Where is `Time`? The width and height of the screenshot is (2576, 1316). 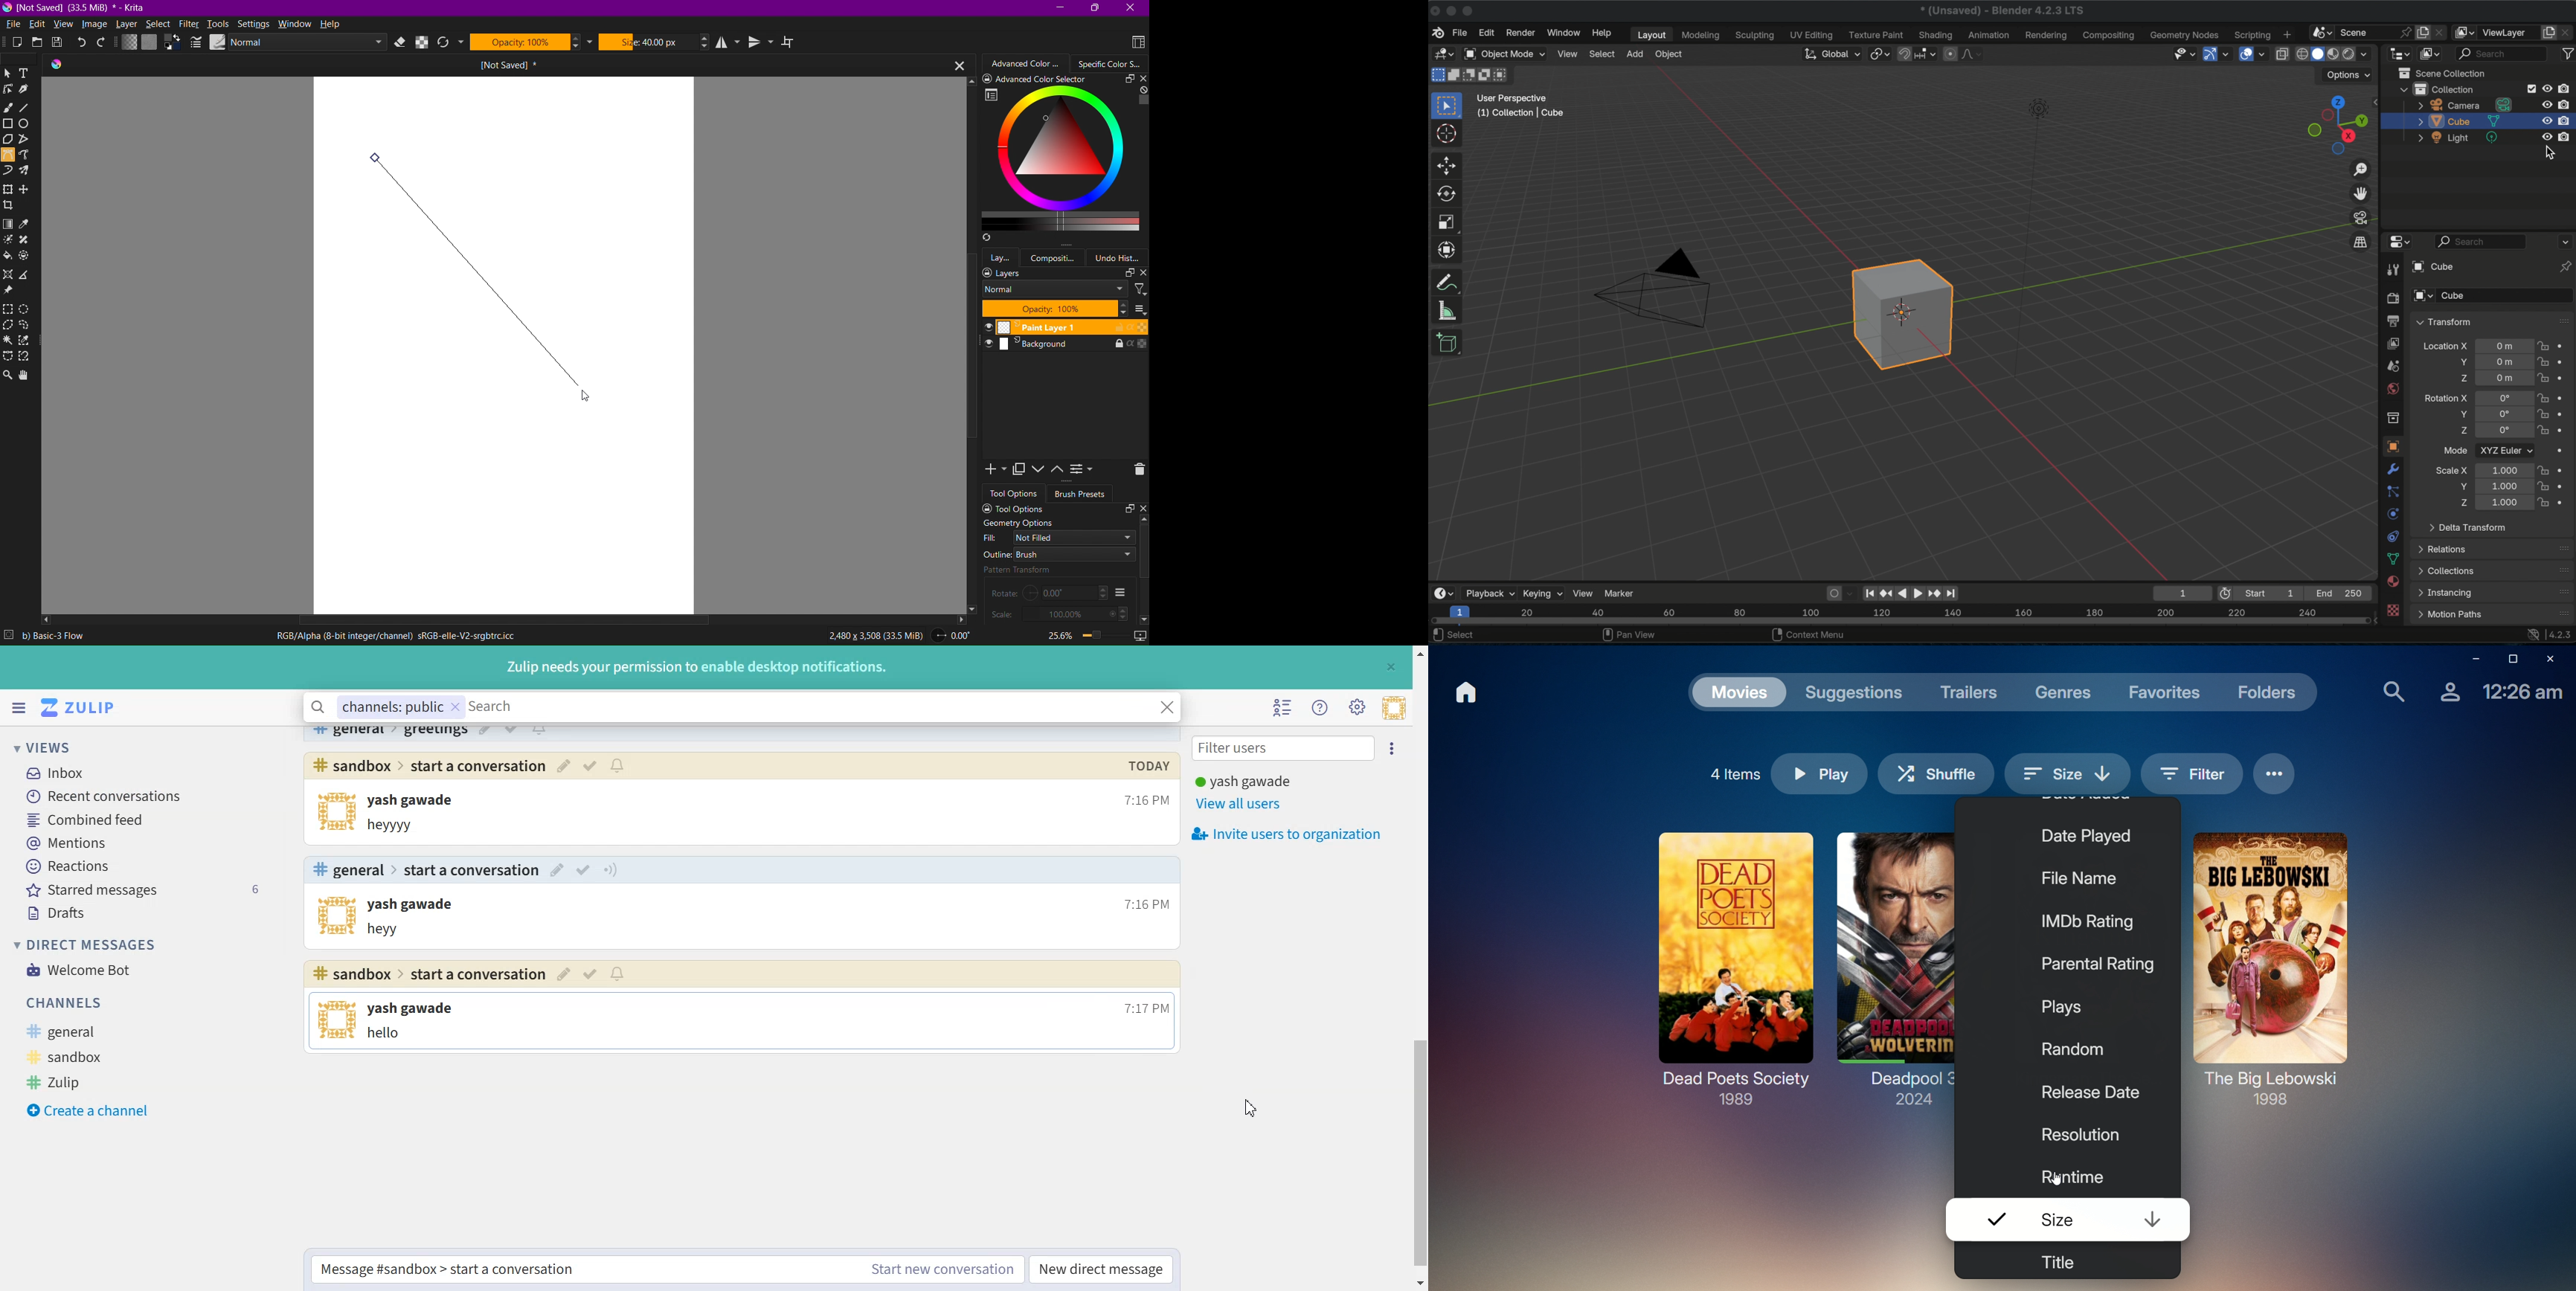
Time is located at coordinates (1141, 904).